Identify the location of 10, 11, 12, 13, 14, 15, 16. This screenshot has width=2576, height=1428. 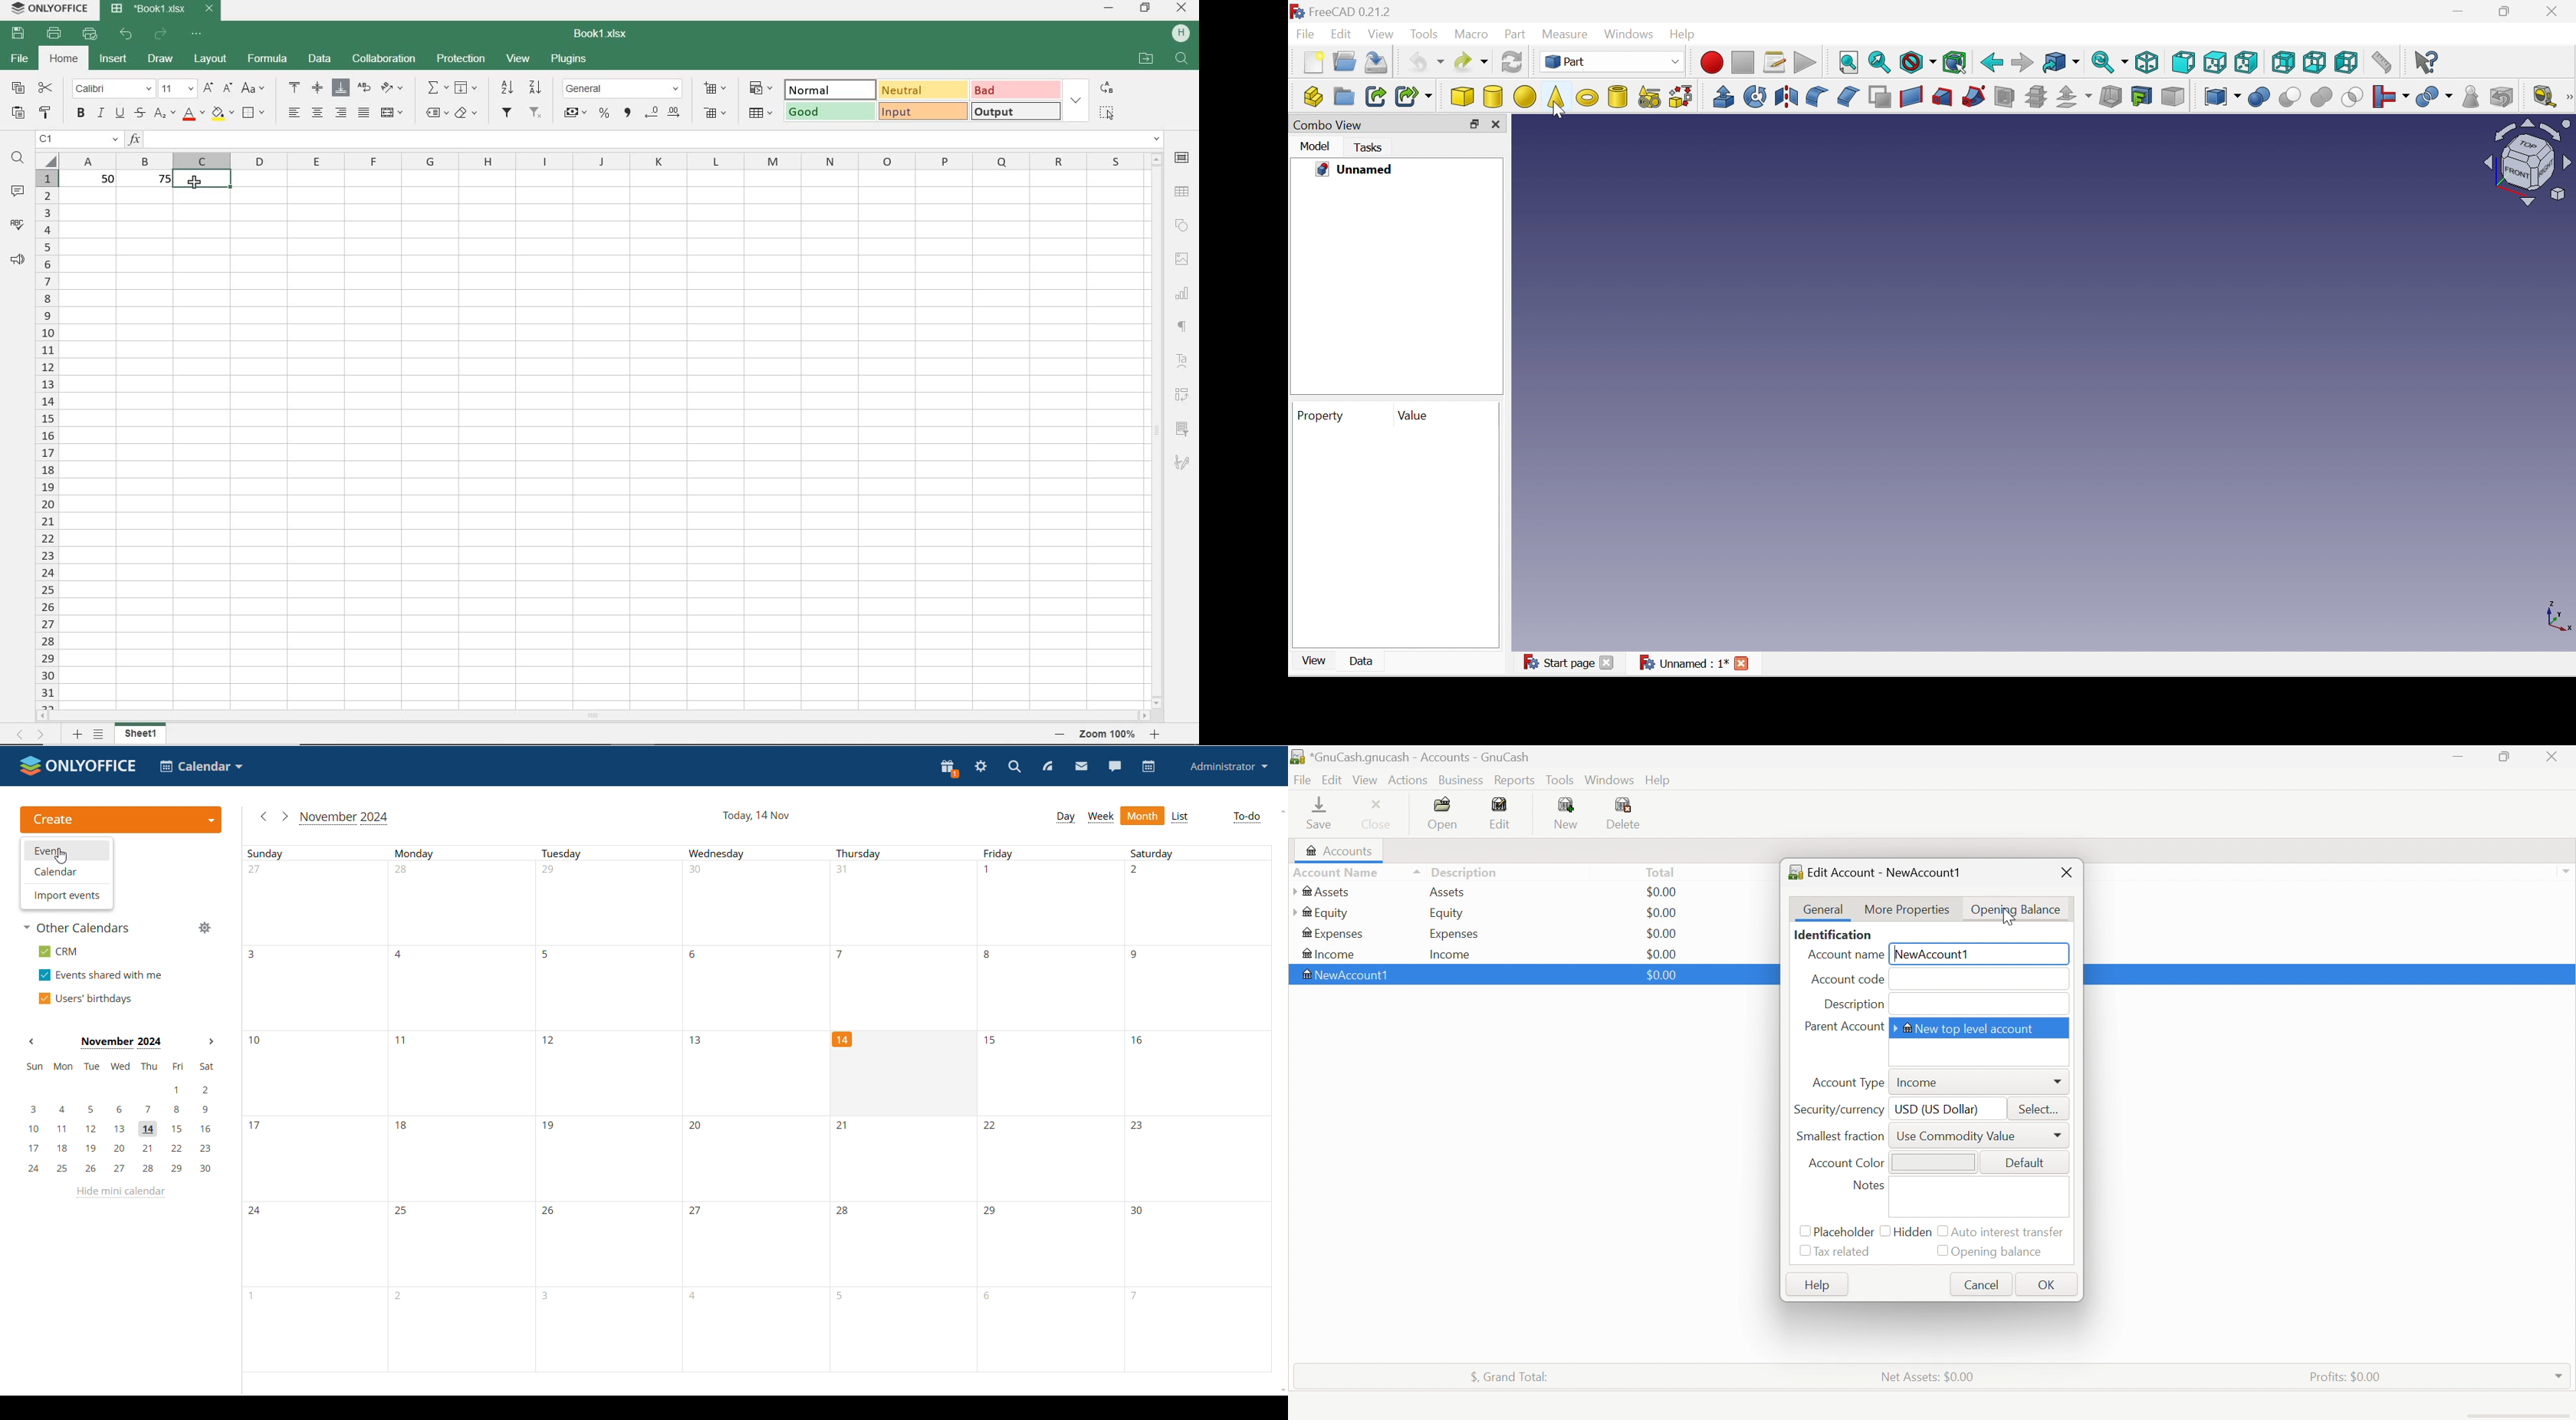
(123, 1130).